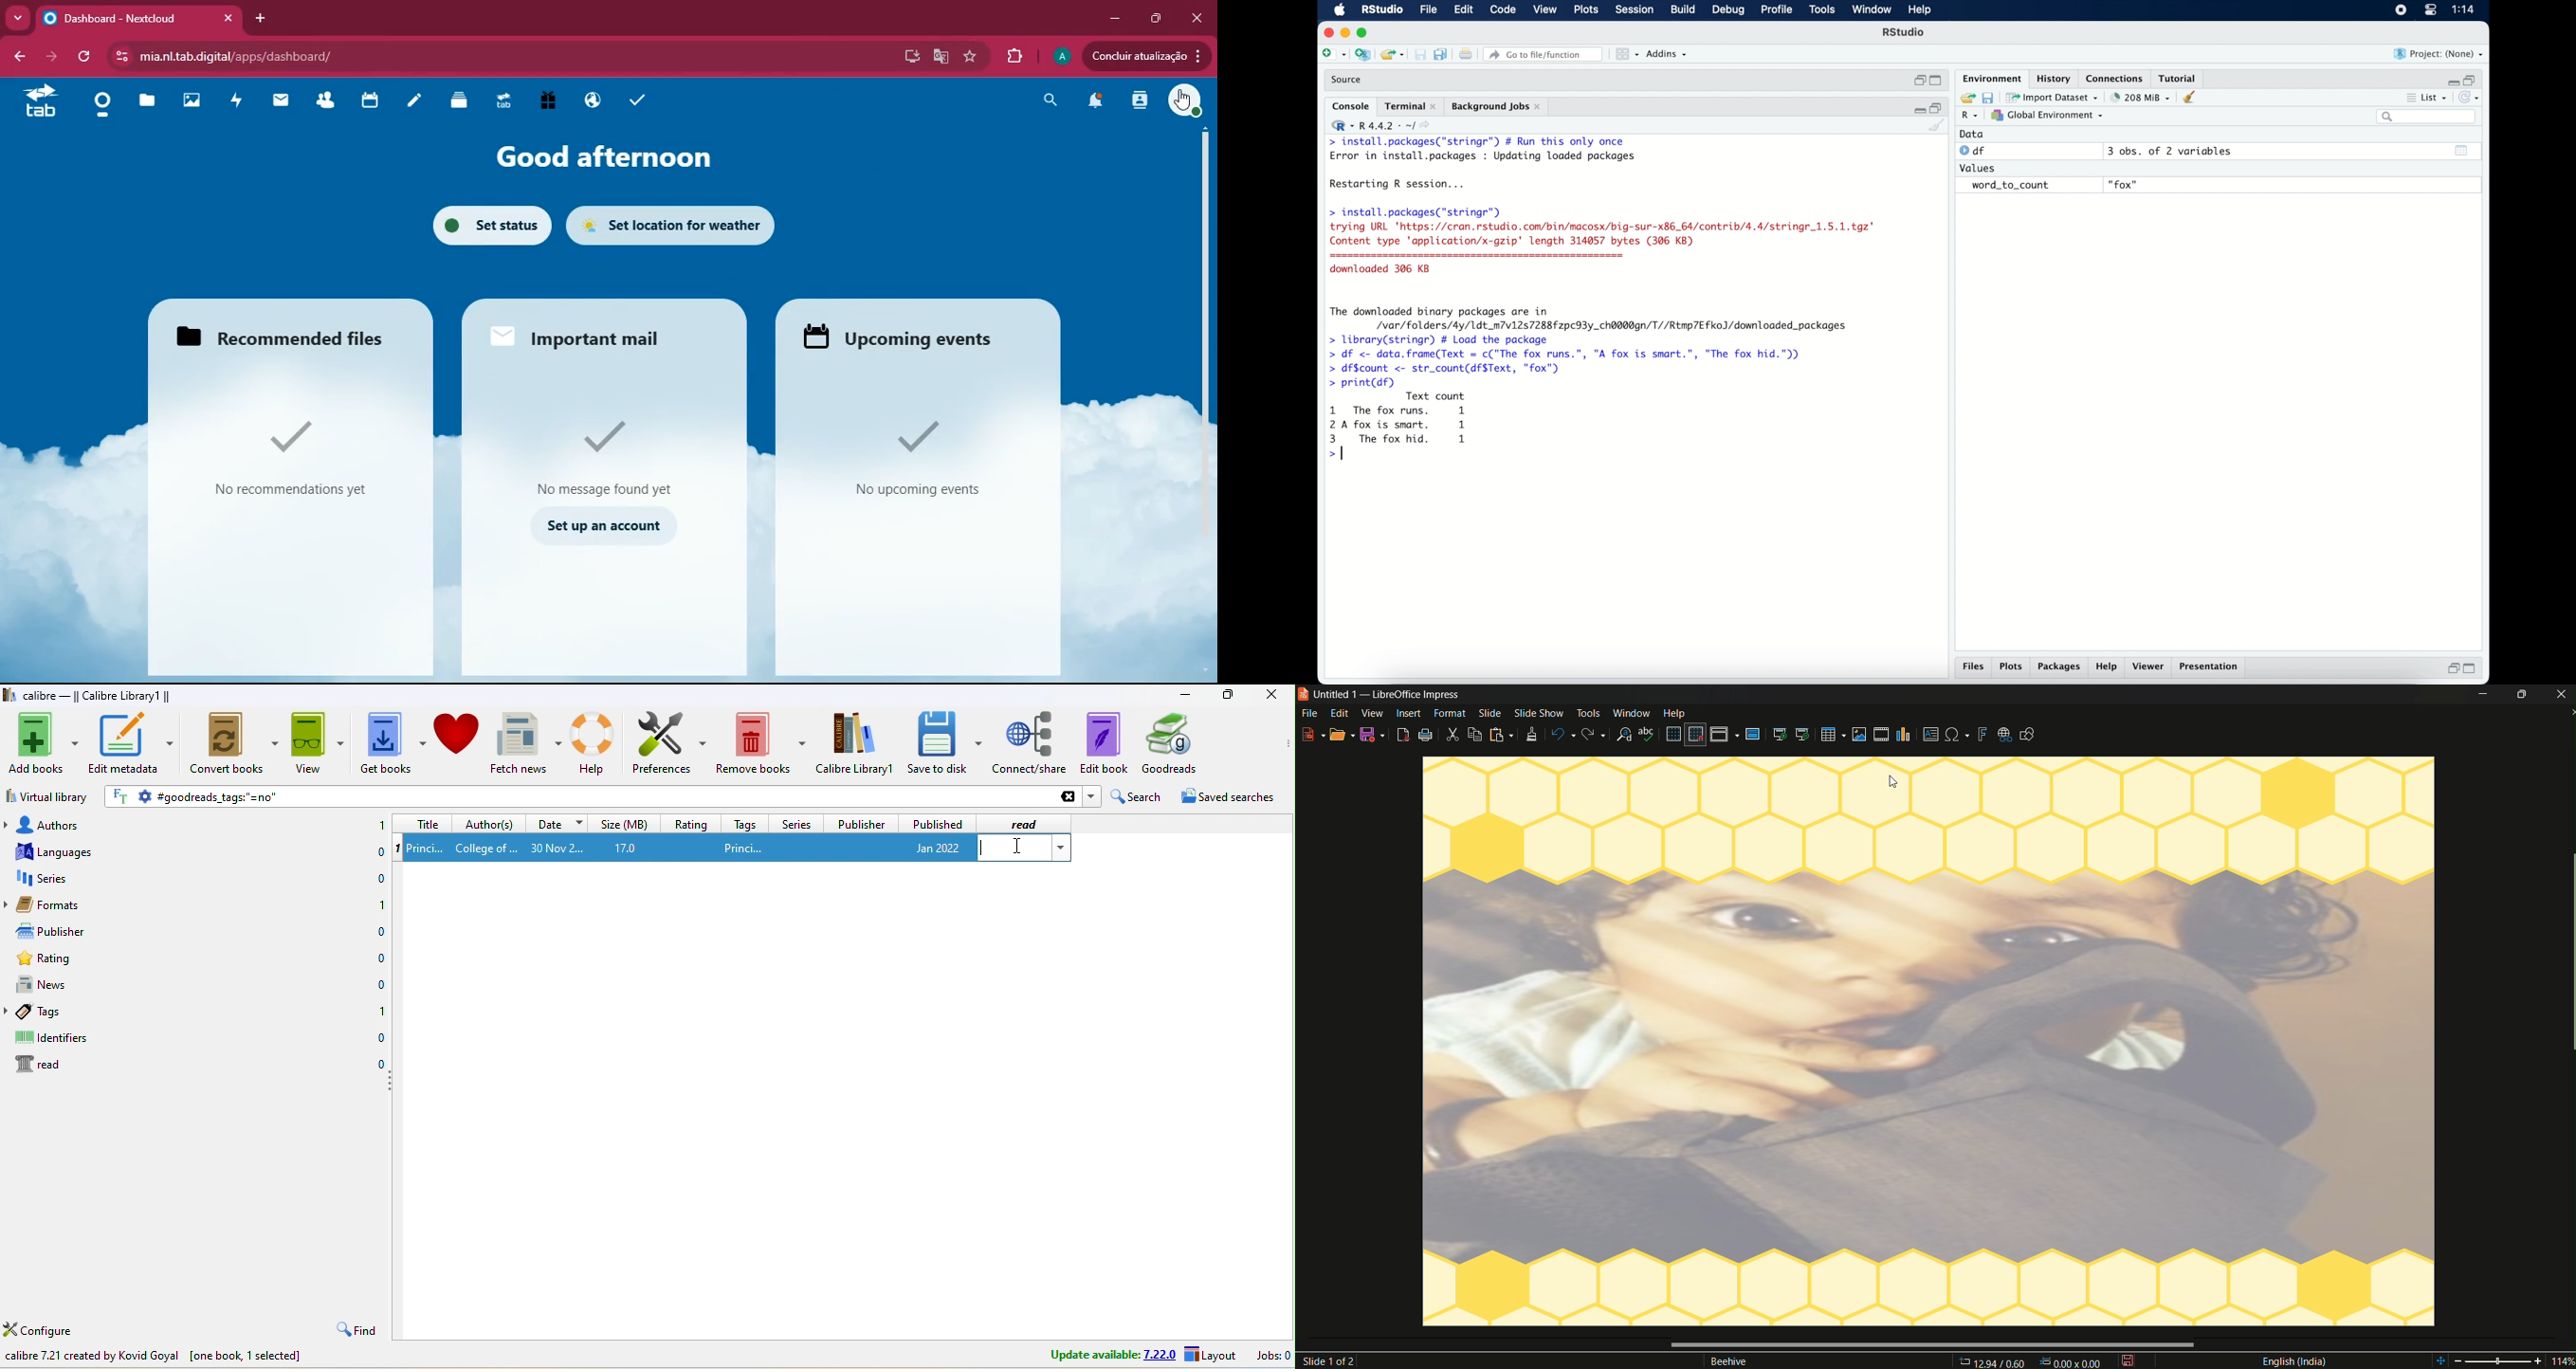  I want to click on undo, so click(1562, 732).